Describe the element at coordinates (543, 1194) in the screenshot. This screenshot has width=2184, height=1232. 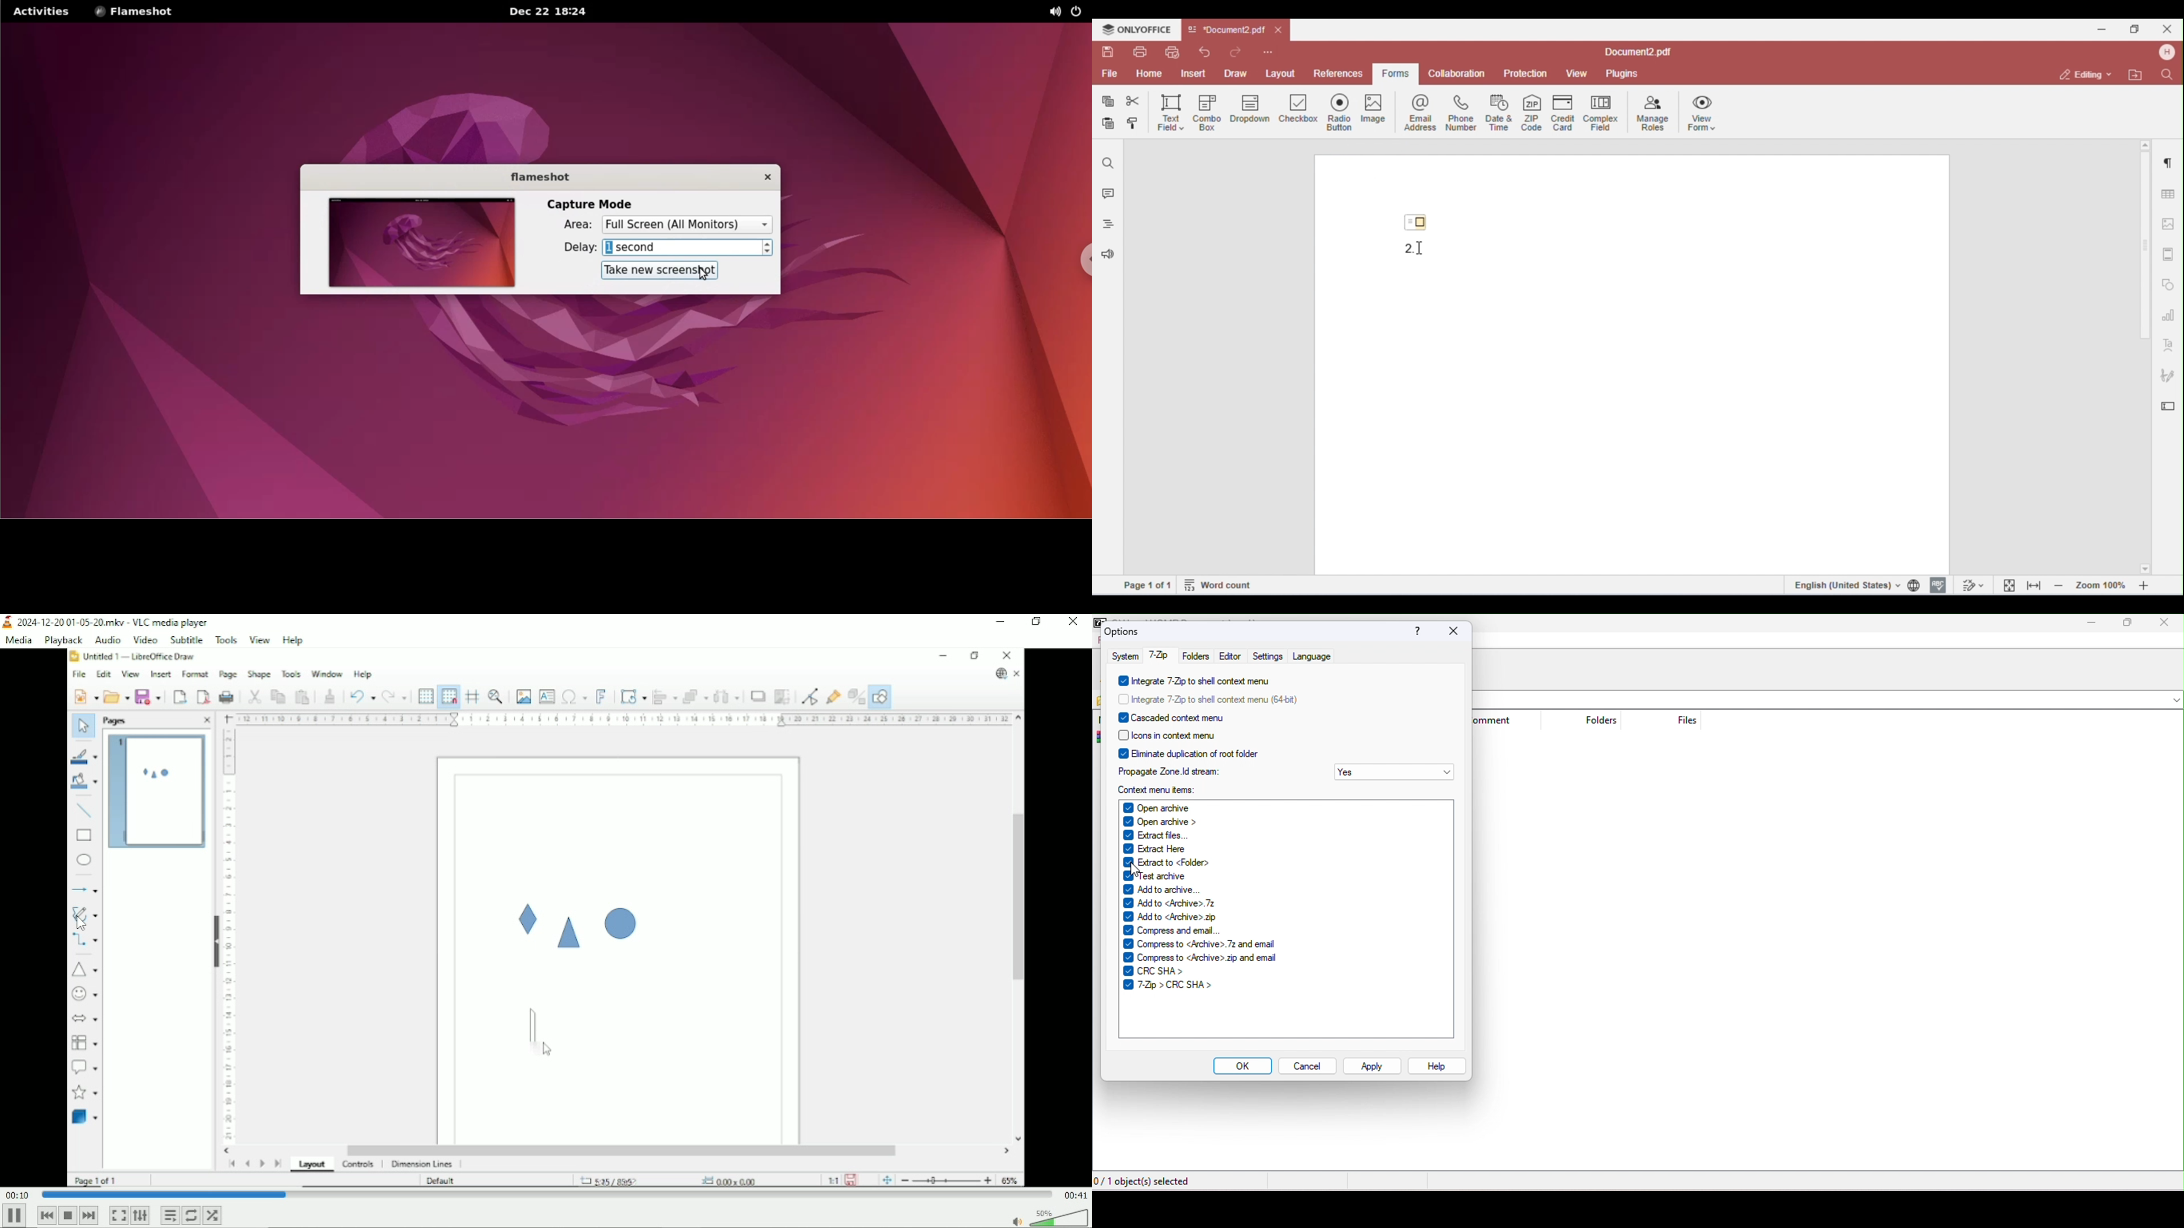
I see `Play duration` at that location.